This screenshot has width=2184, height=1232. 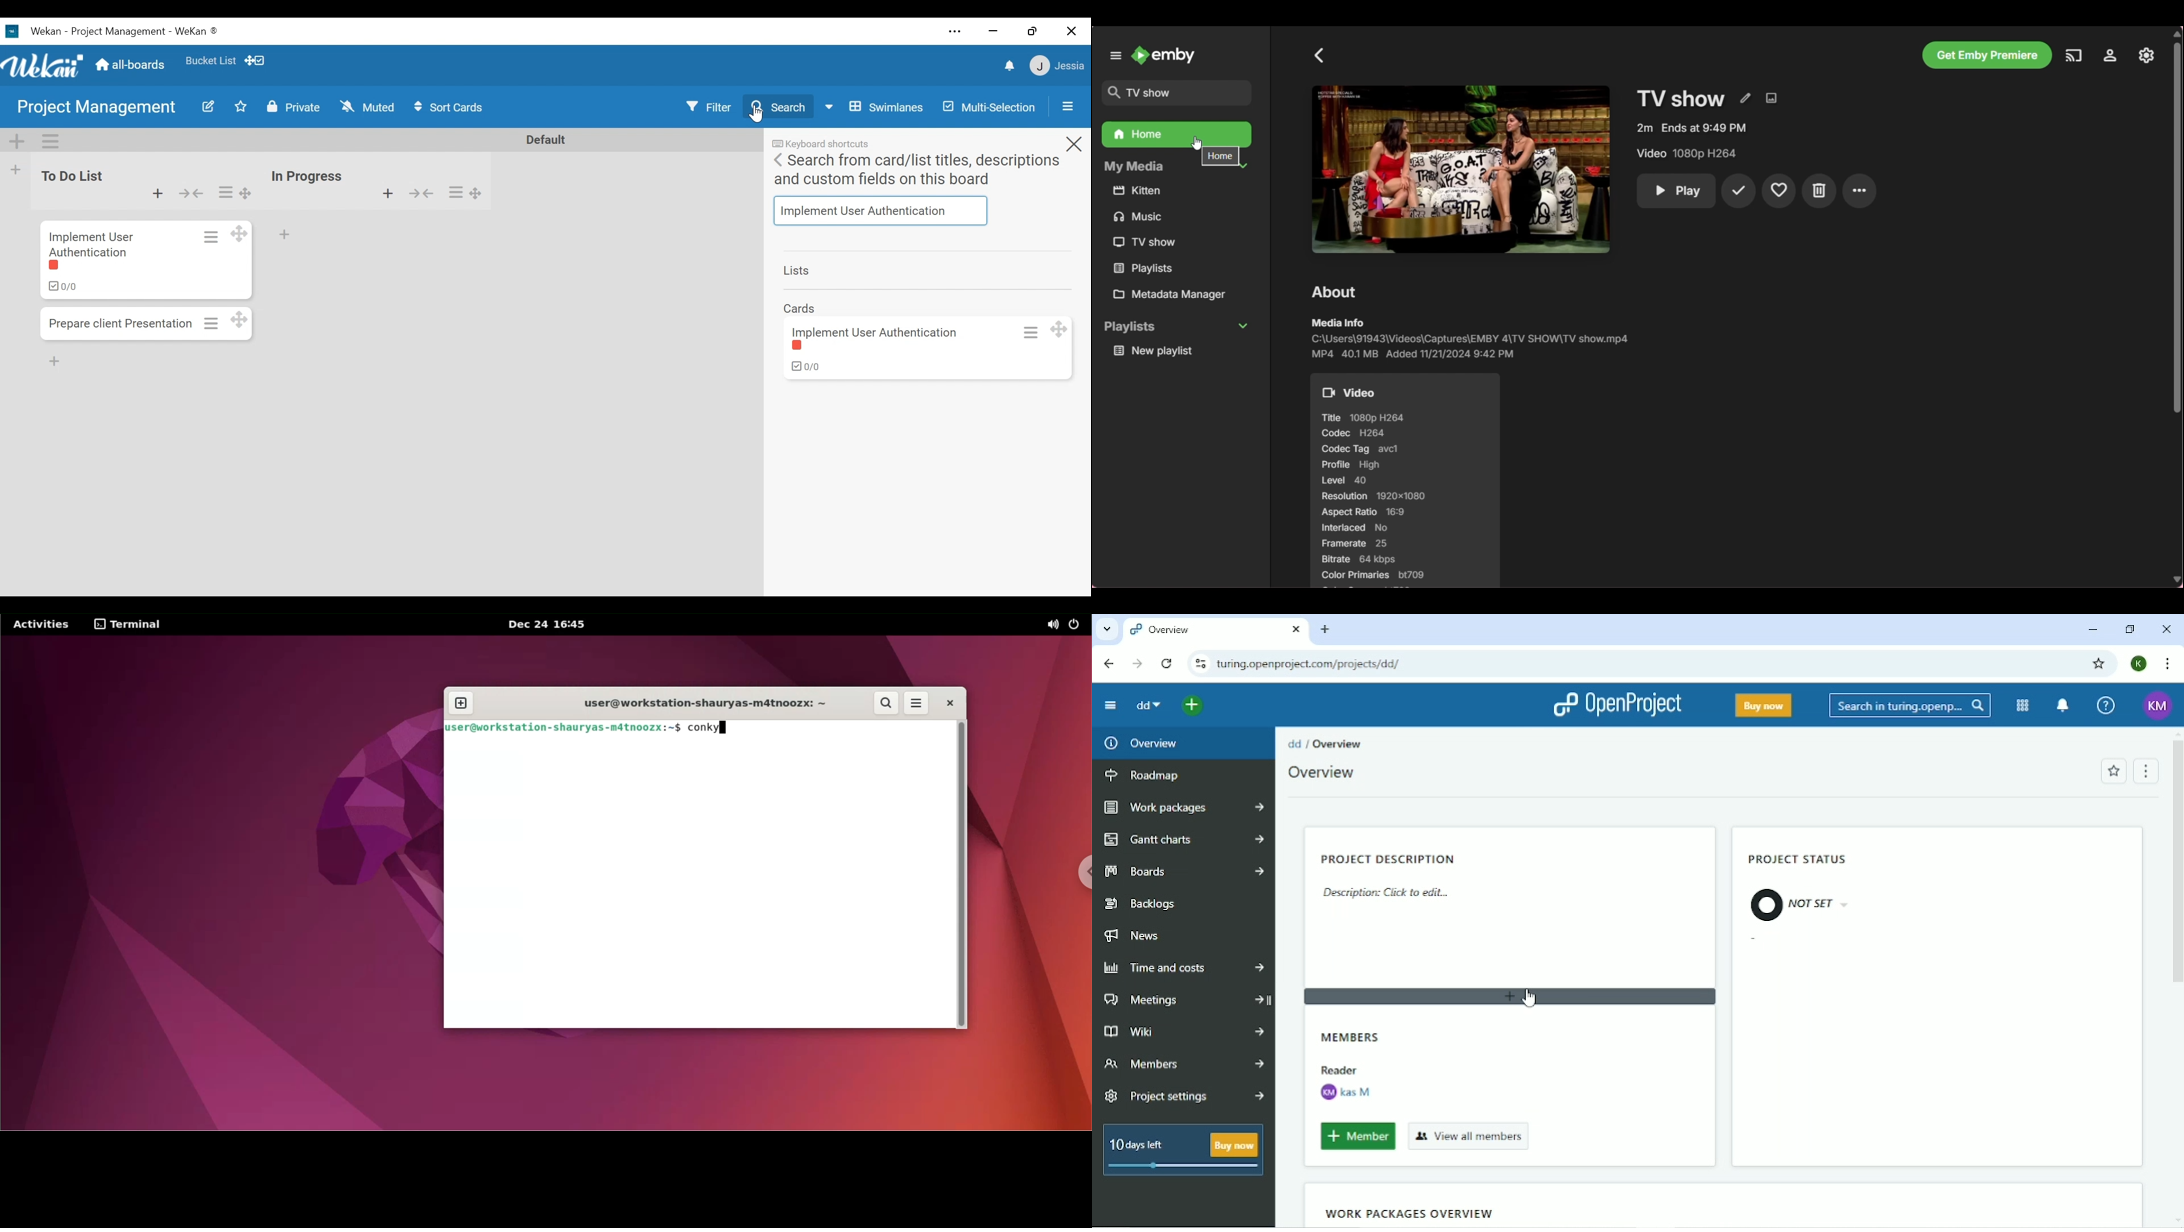 I want to click on Add member, so click(x=1357, y=1136).